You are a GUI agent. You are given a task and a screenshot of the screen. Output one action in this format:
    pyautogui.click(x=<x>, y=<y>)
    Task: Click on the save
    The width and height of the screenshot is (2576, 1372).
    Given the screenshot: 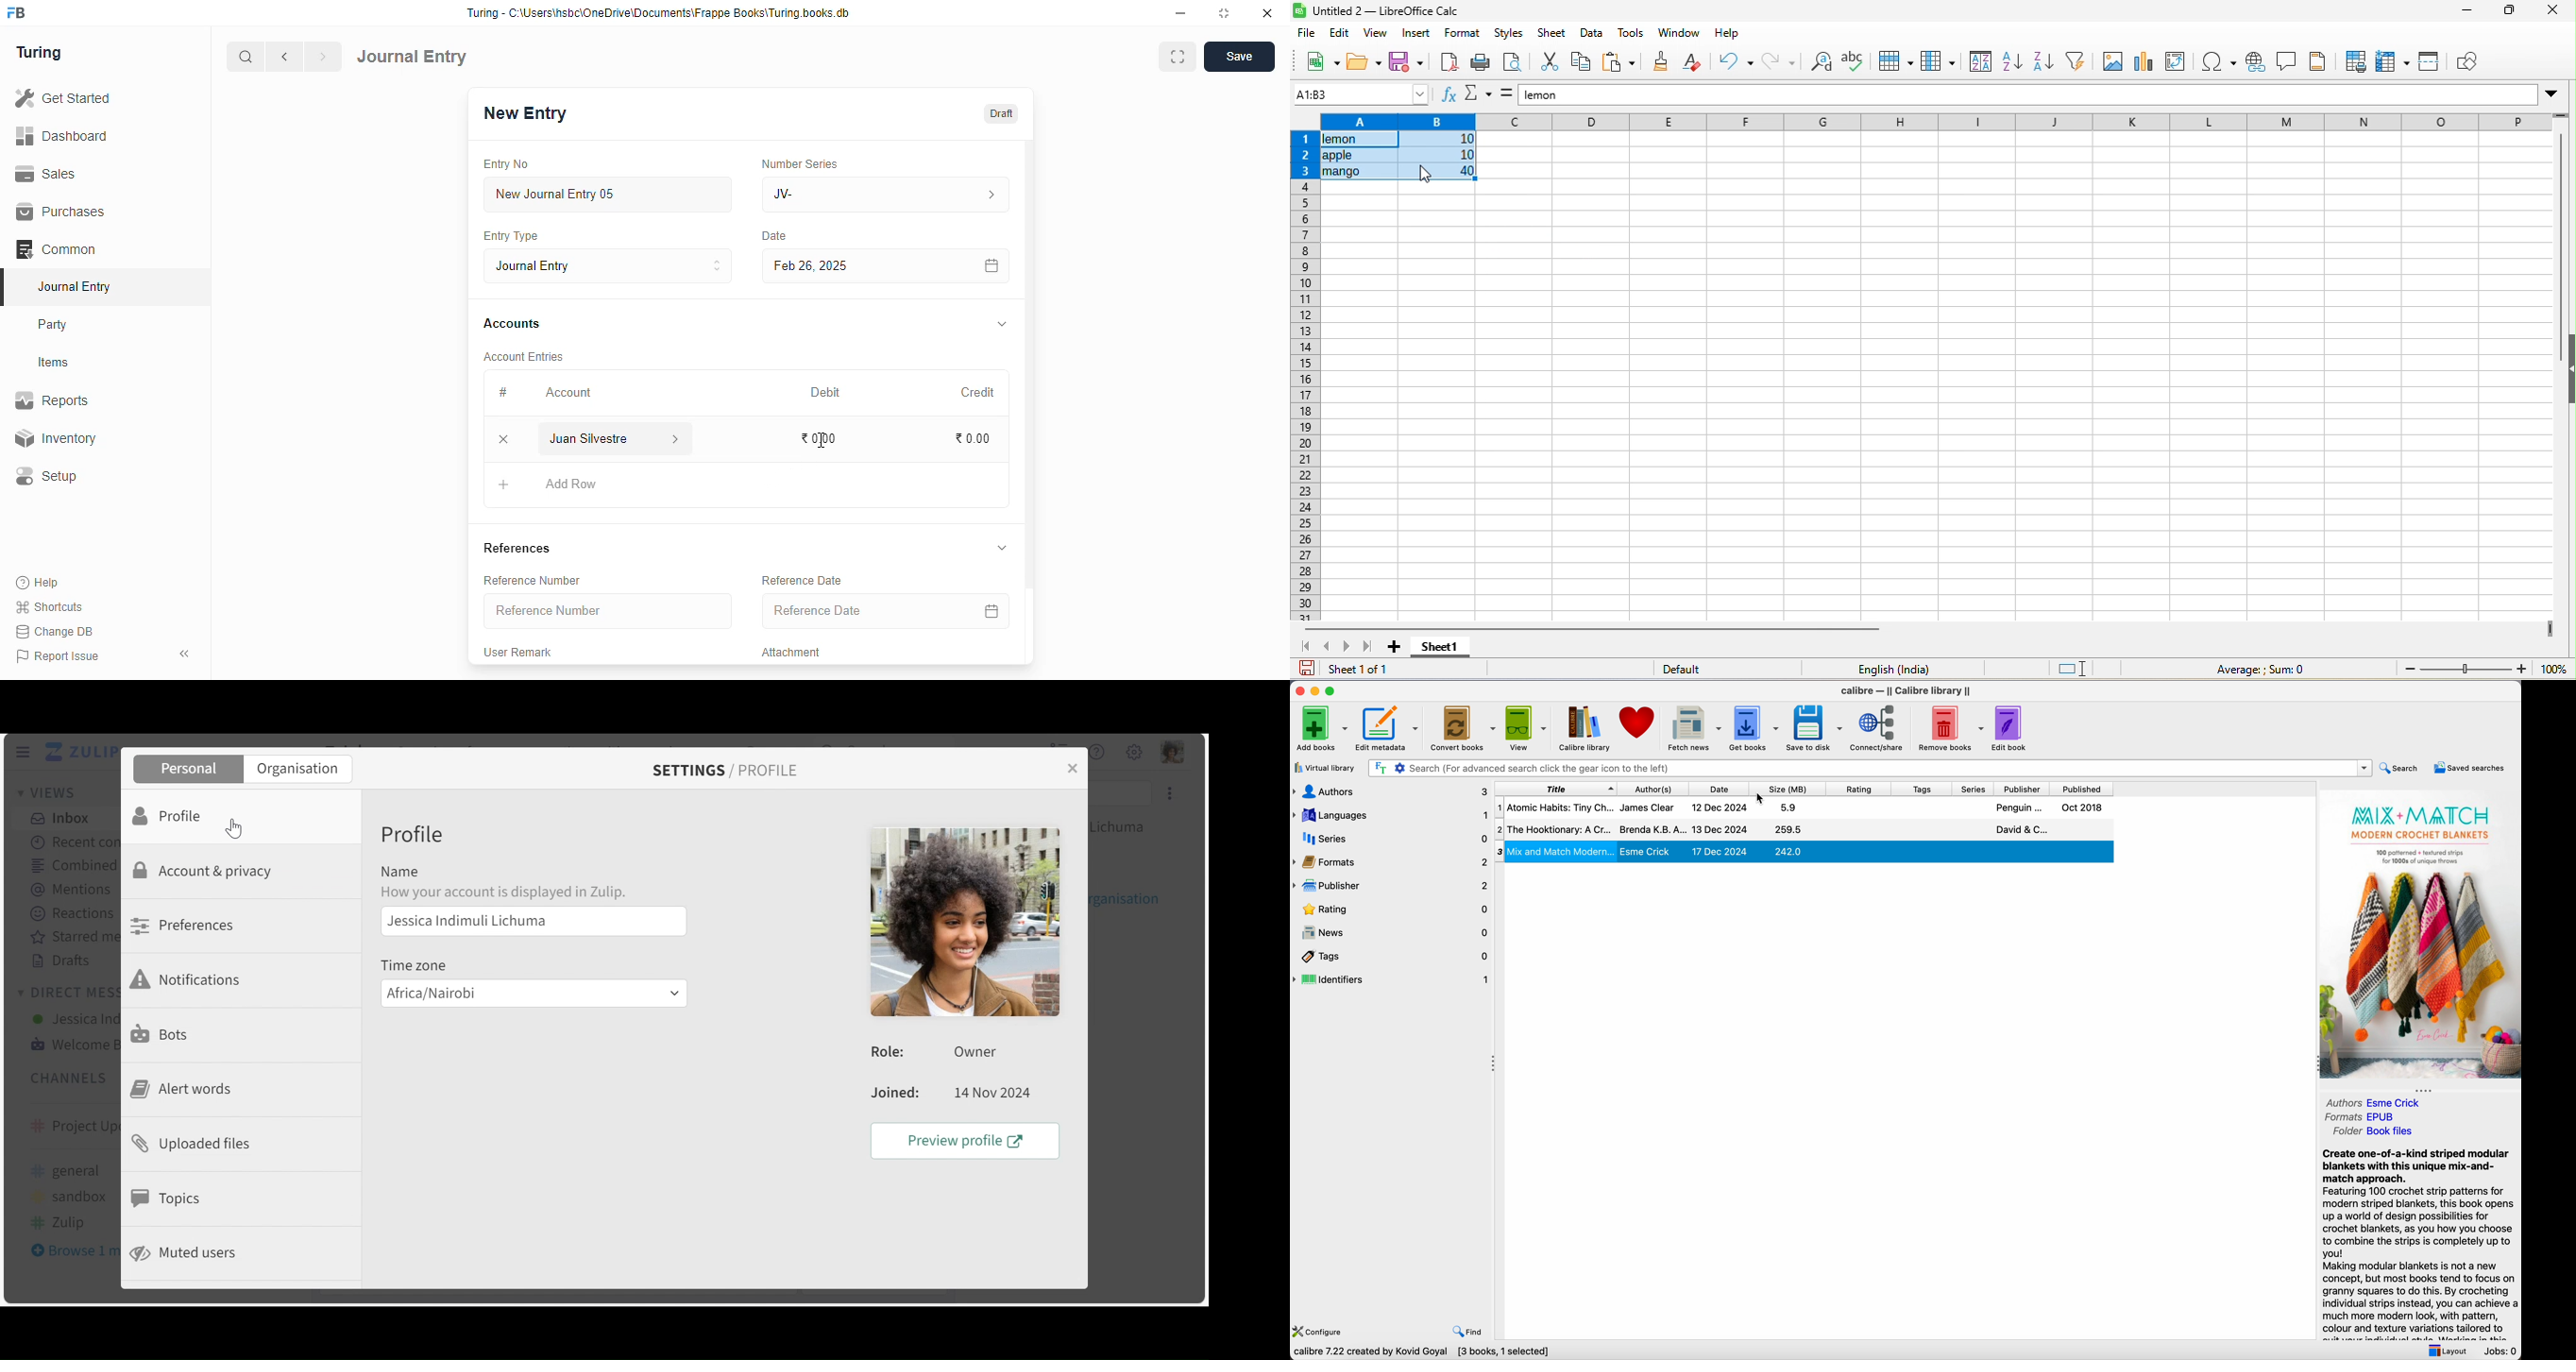 What is the action you would take?
    pyautogui.click(x=1239, y=57)
    